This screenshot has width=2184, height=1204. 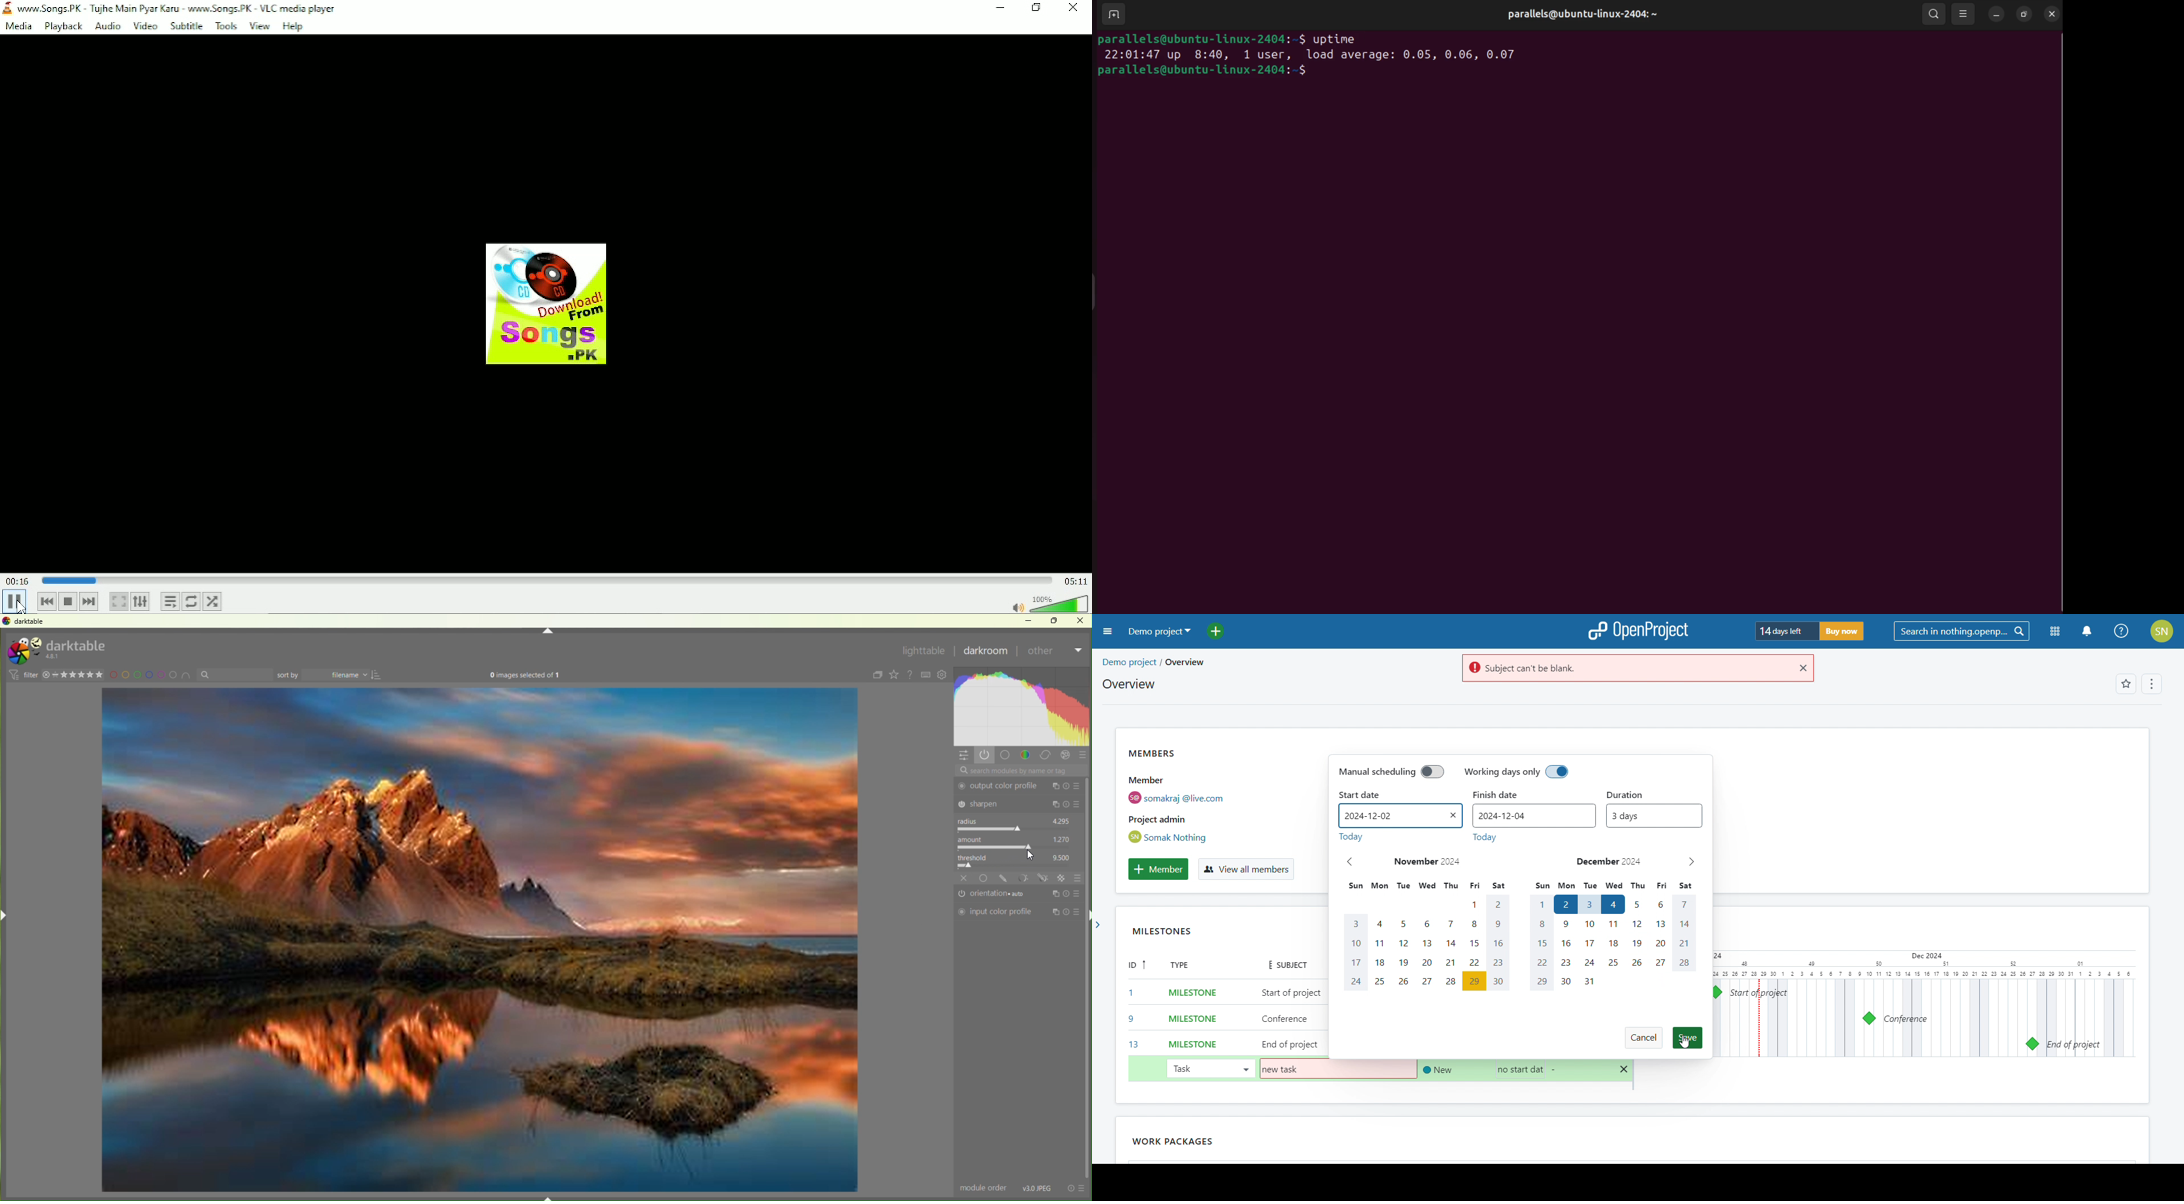 I want to click on close warning, so click(x=1802, y=668).